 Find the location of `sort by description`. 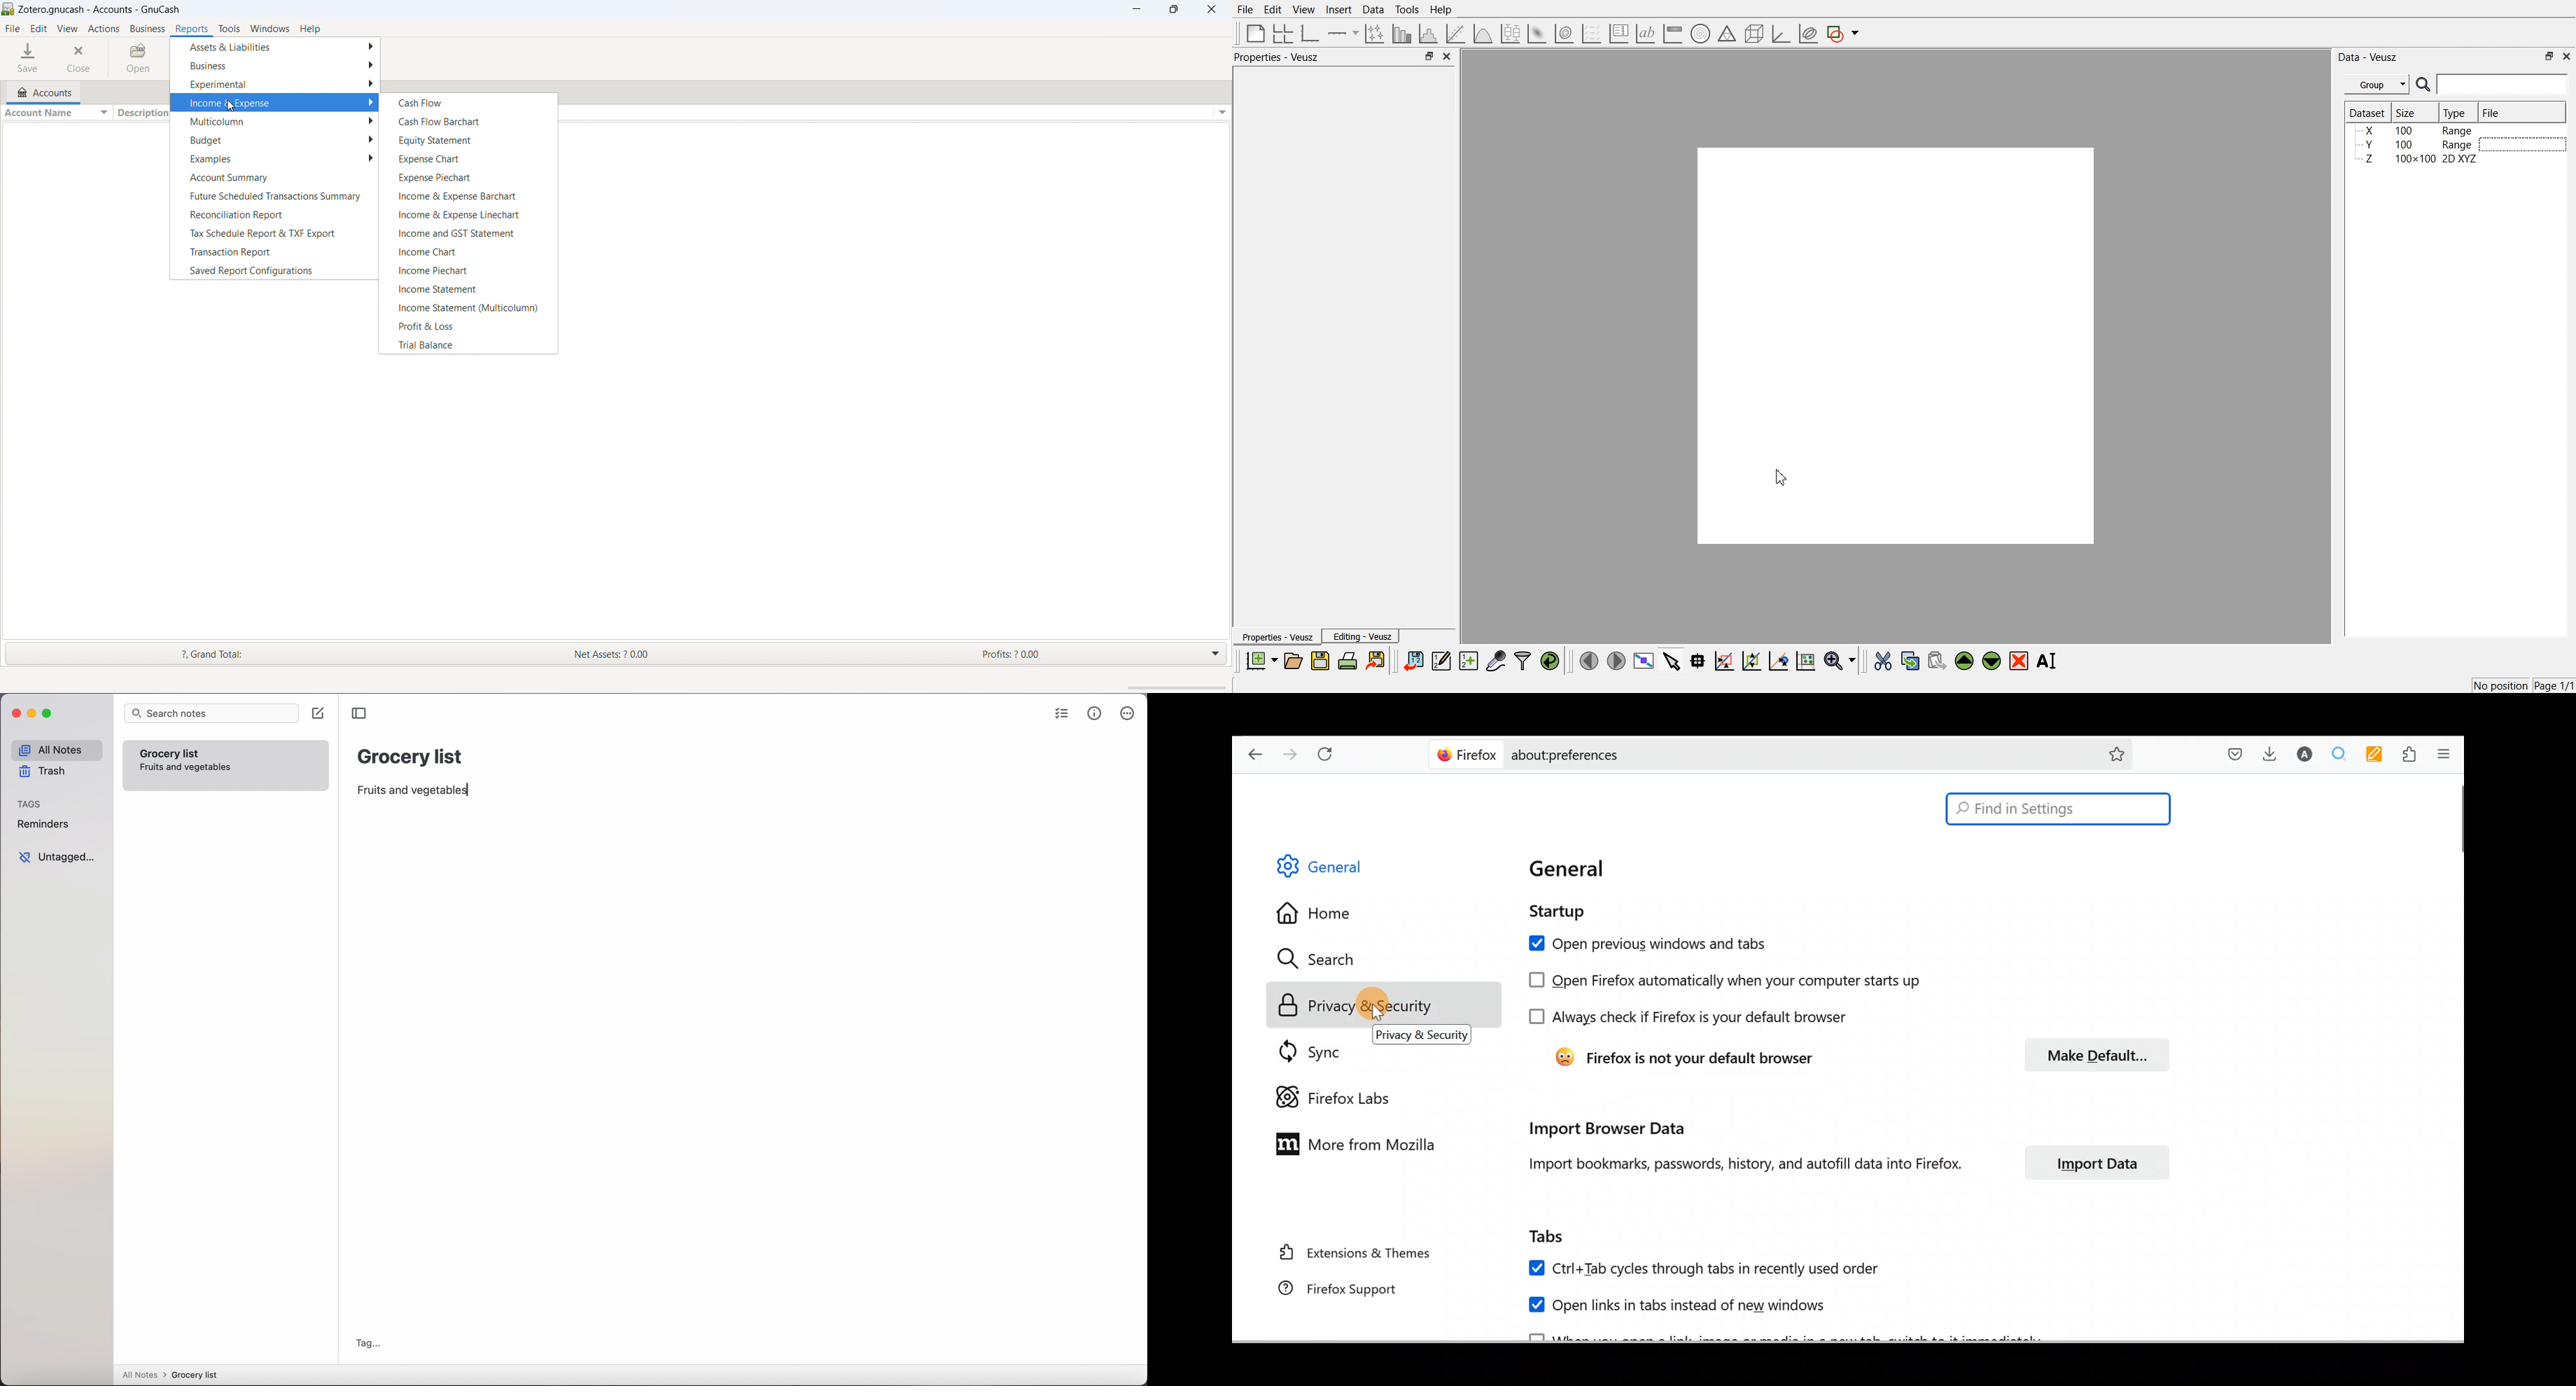

sort by description is located at coordinates (141, 114).